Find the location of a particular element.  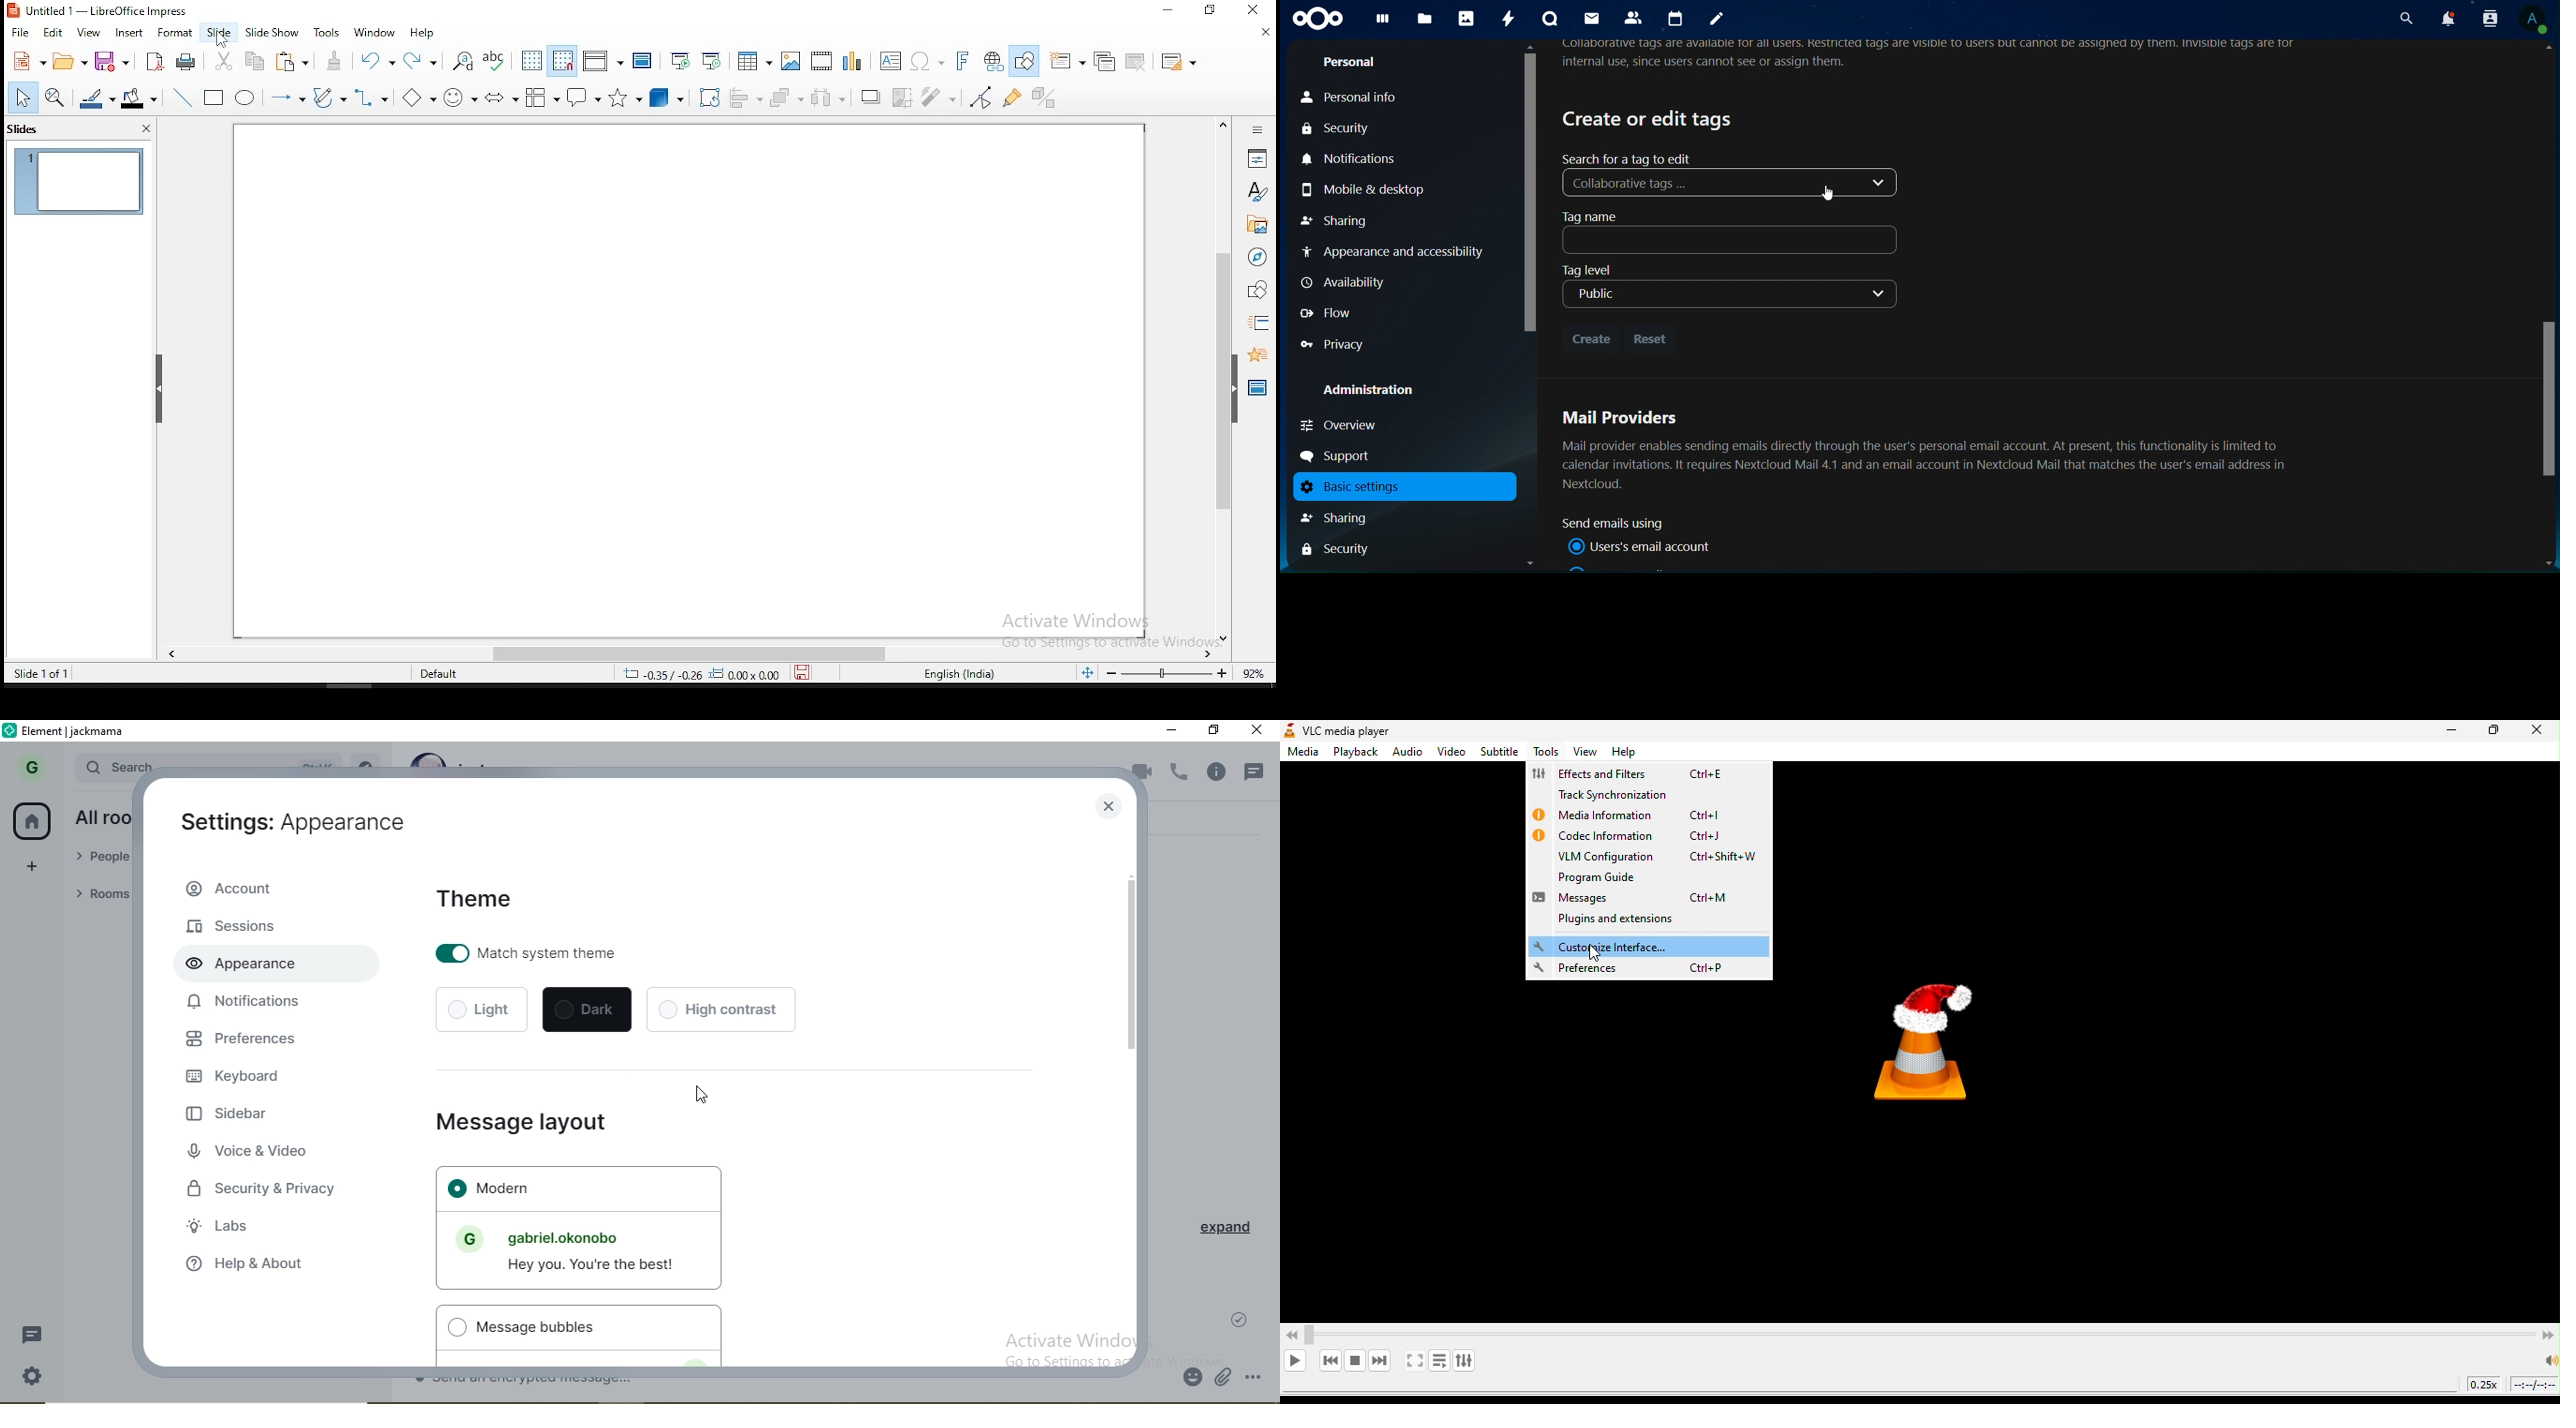

keyboard is located at coordinates (241, 1080).